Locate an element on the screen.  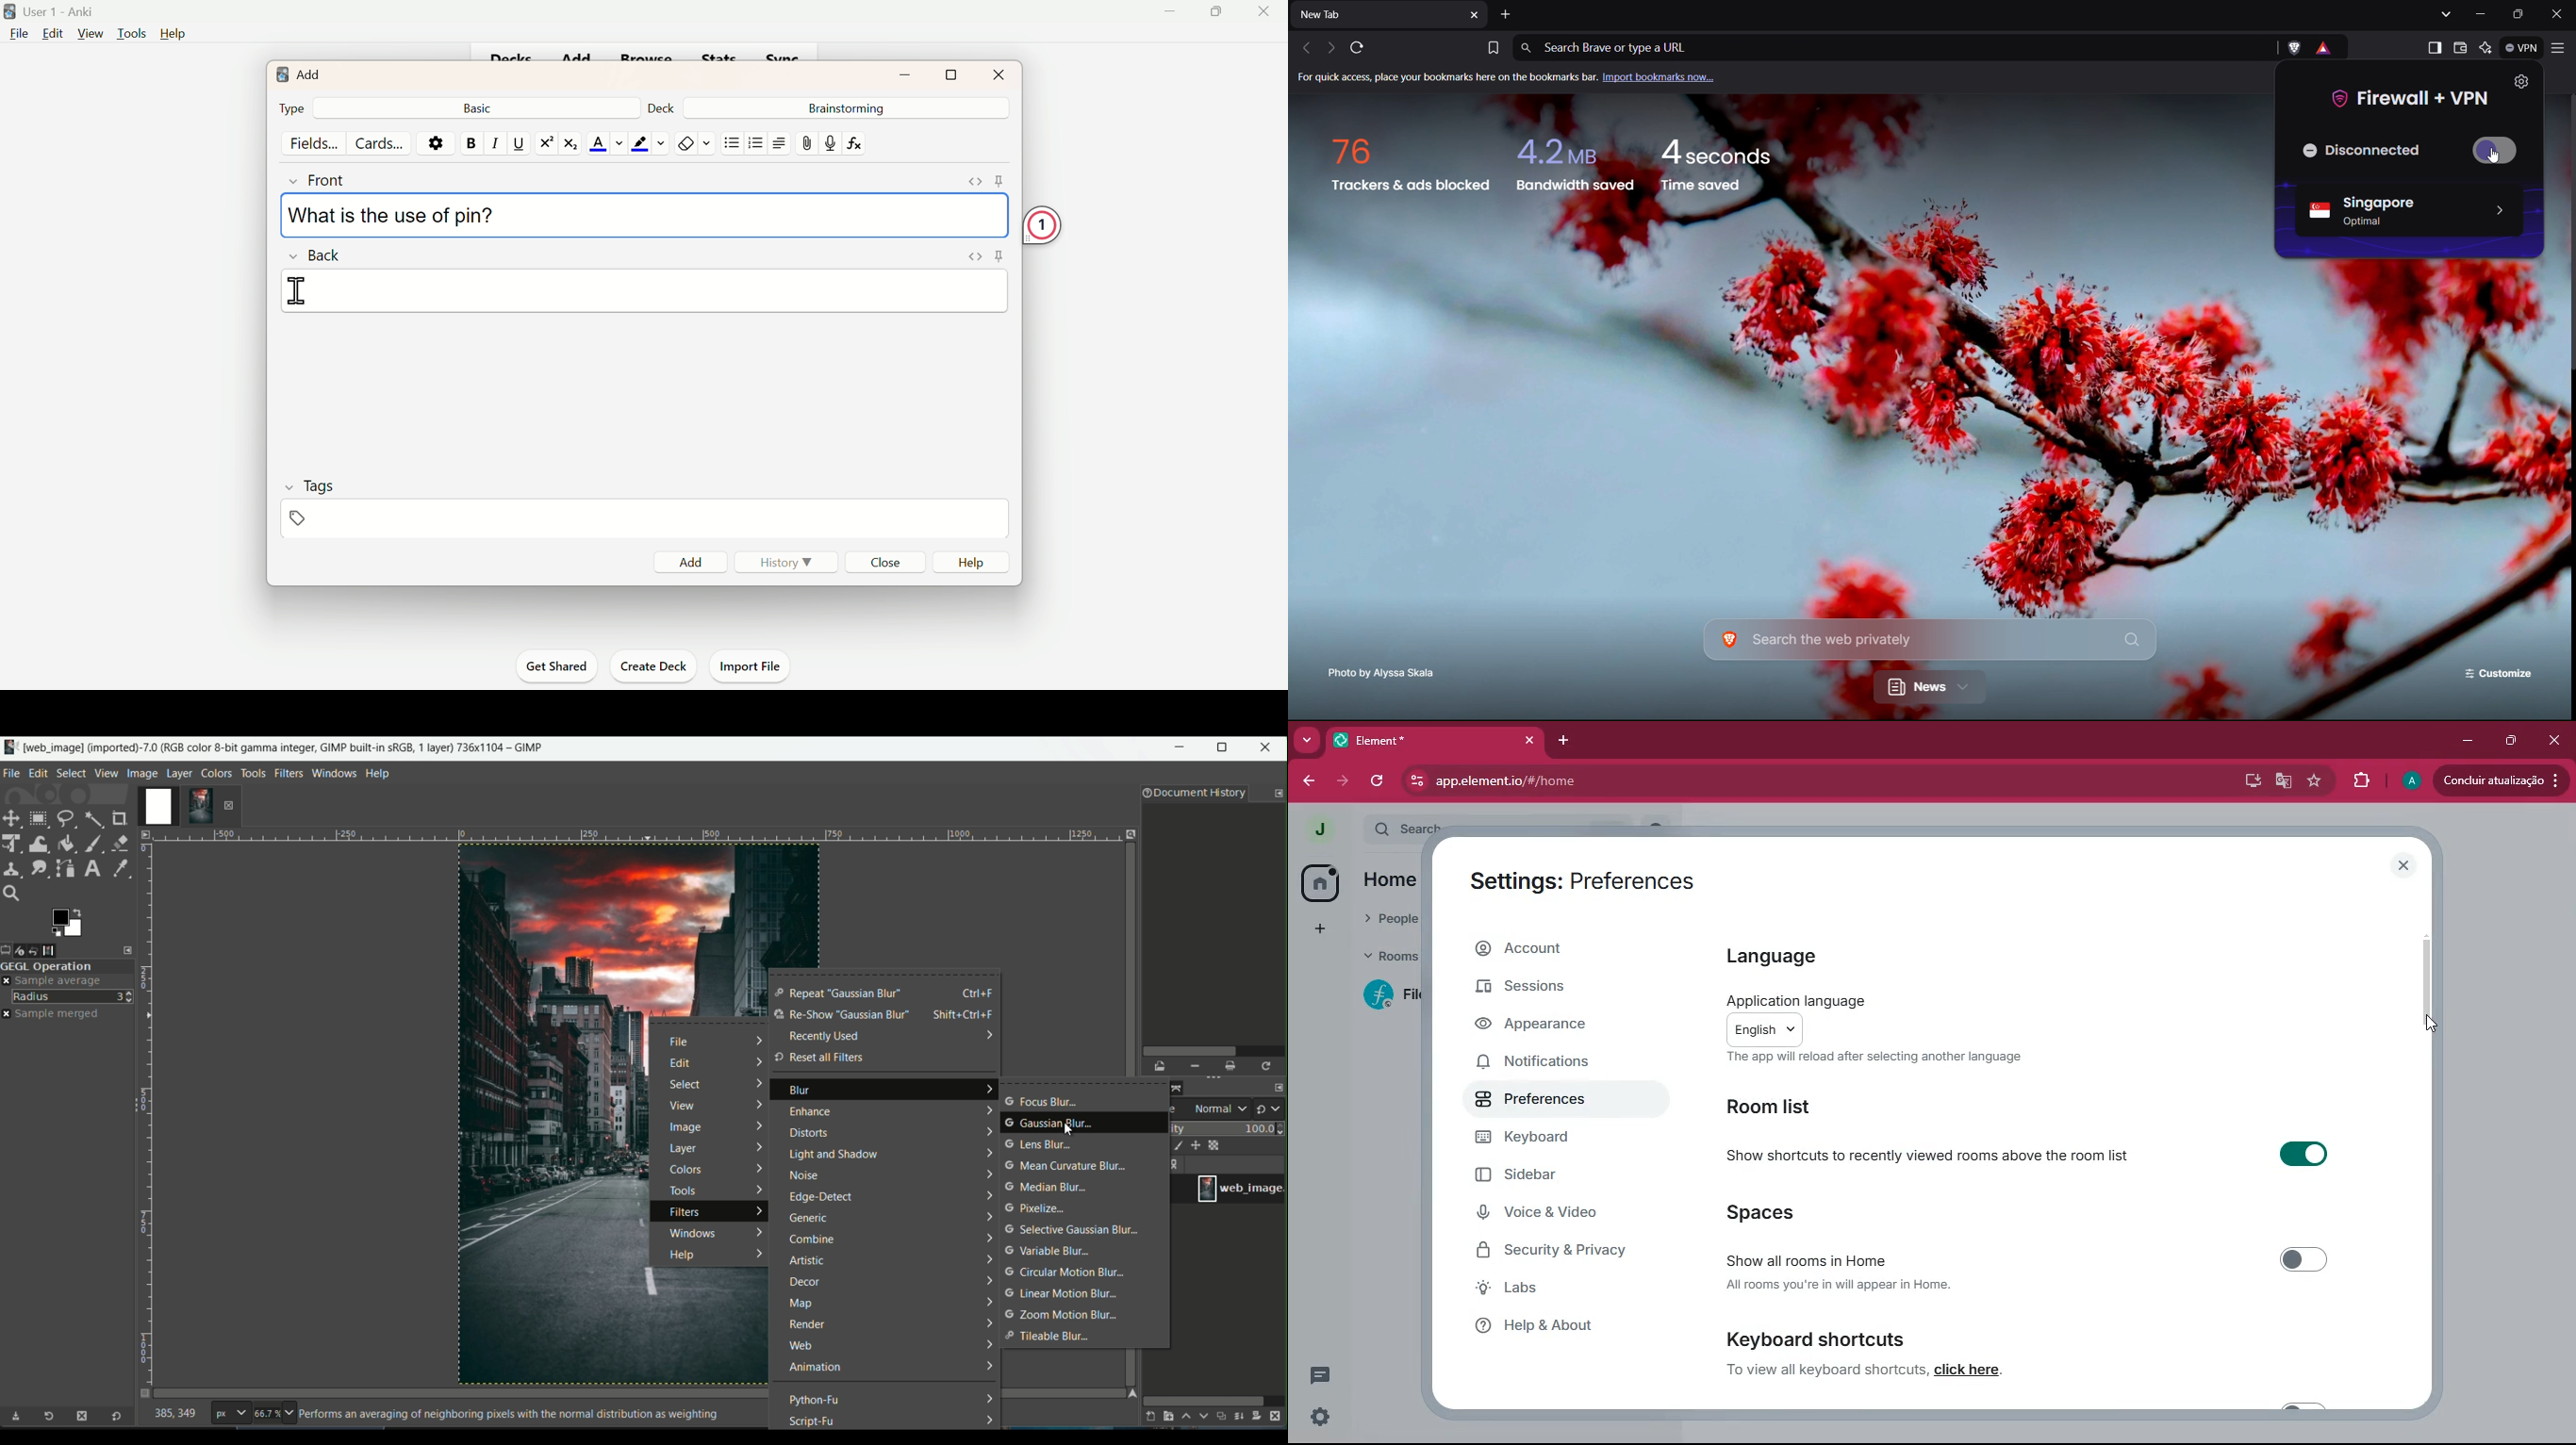
clear the entire document history is located at coordinates (1232, 1066).